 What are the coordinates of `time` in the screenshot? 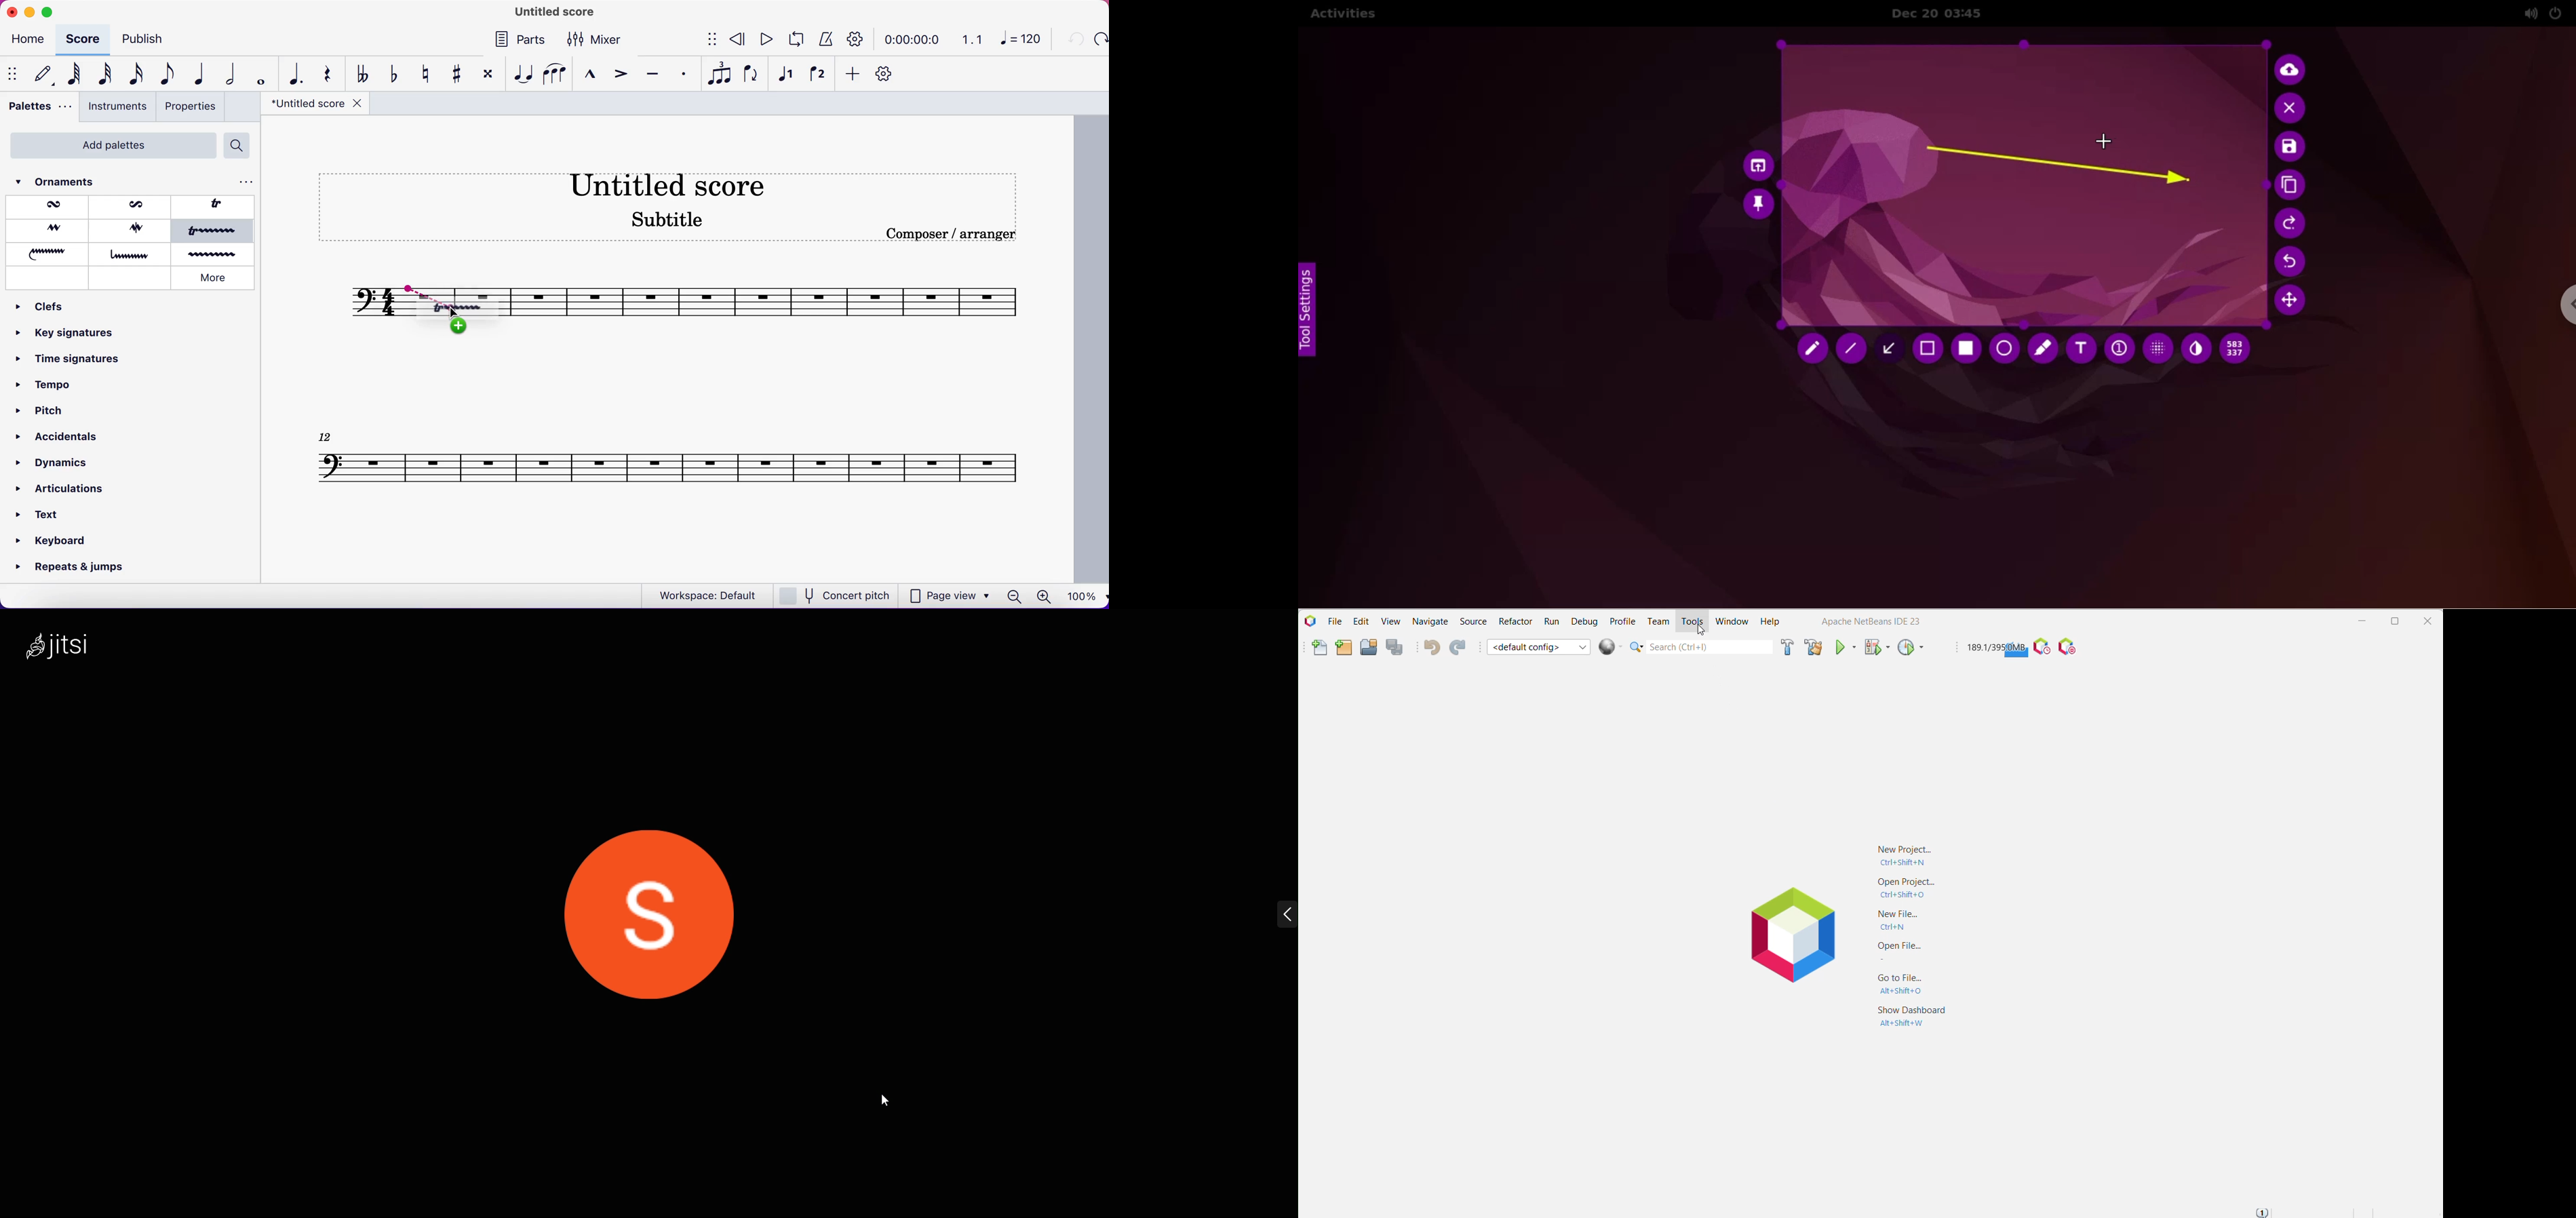 It's located at (915, 39).